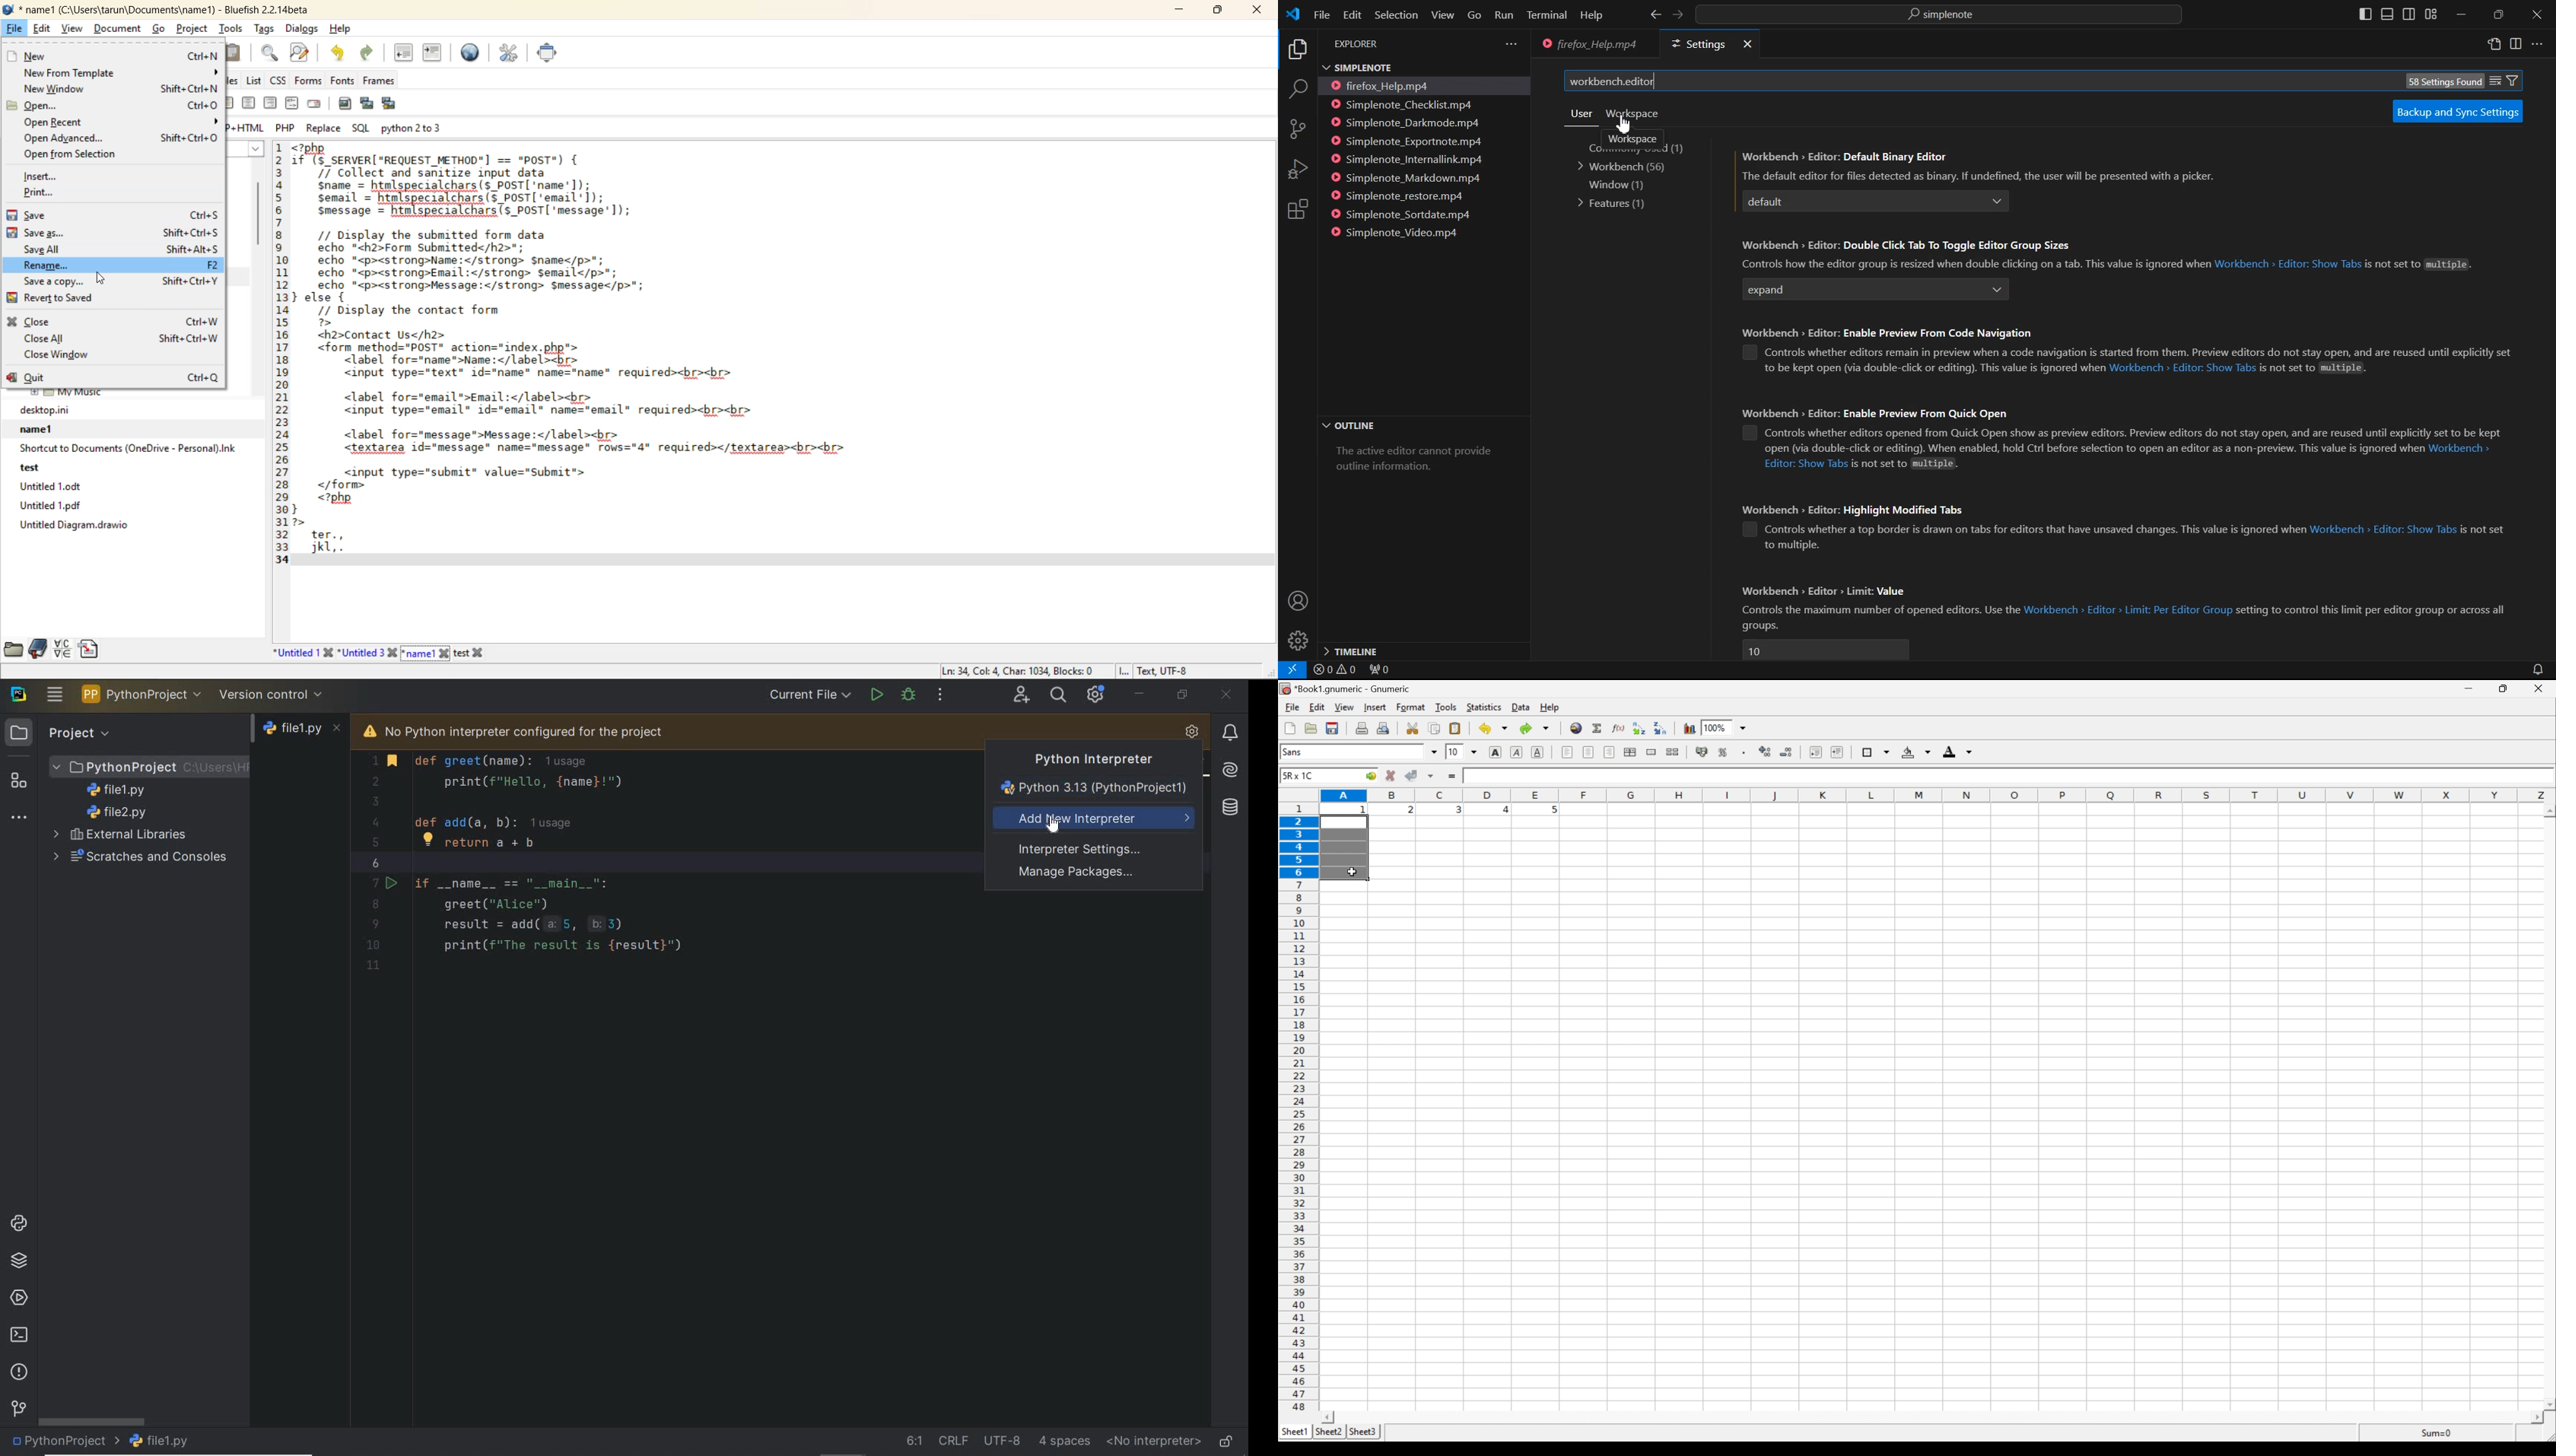  What do you see at coordinates (366, 102) in the screenshot?
I see `insert thumbnail` at bounding box center [366, 102].